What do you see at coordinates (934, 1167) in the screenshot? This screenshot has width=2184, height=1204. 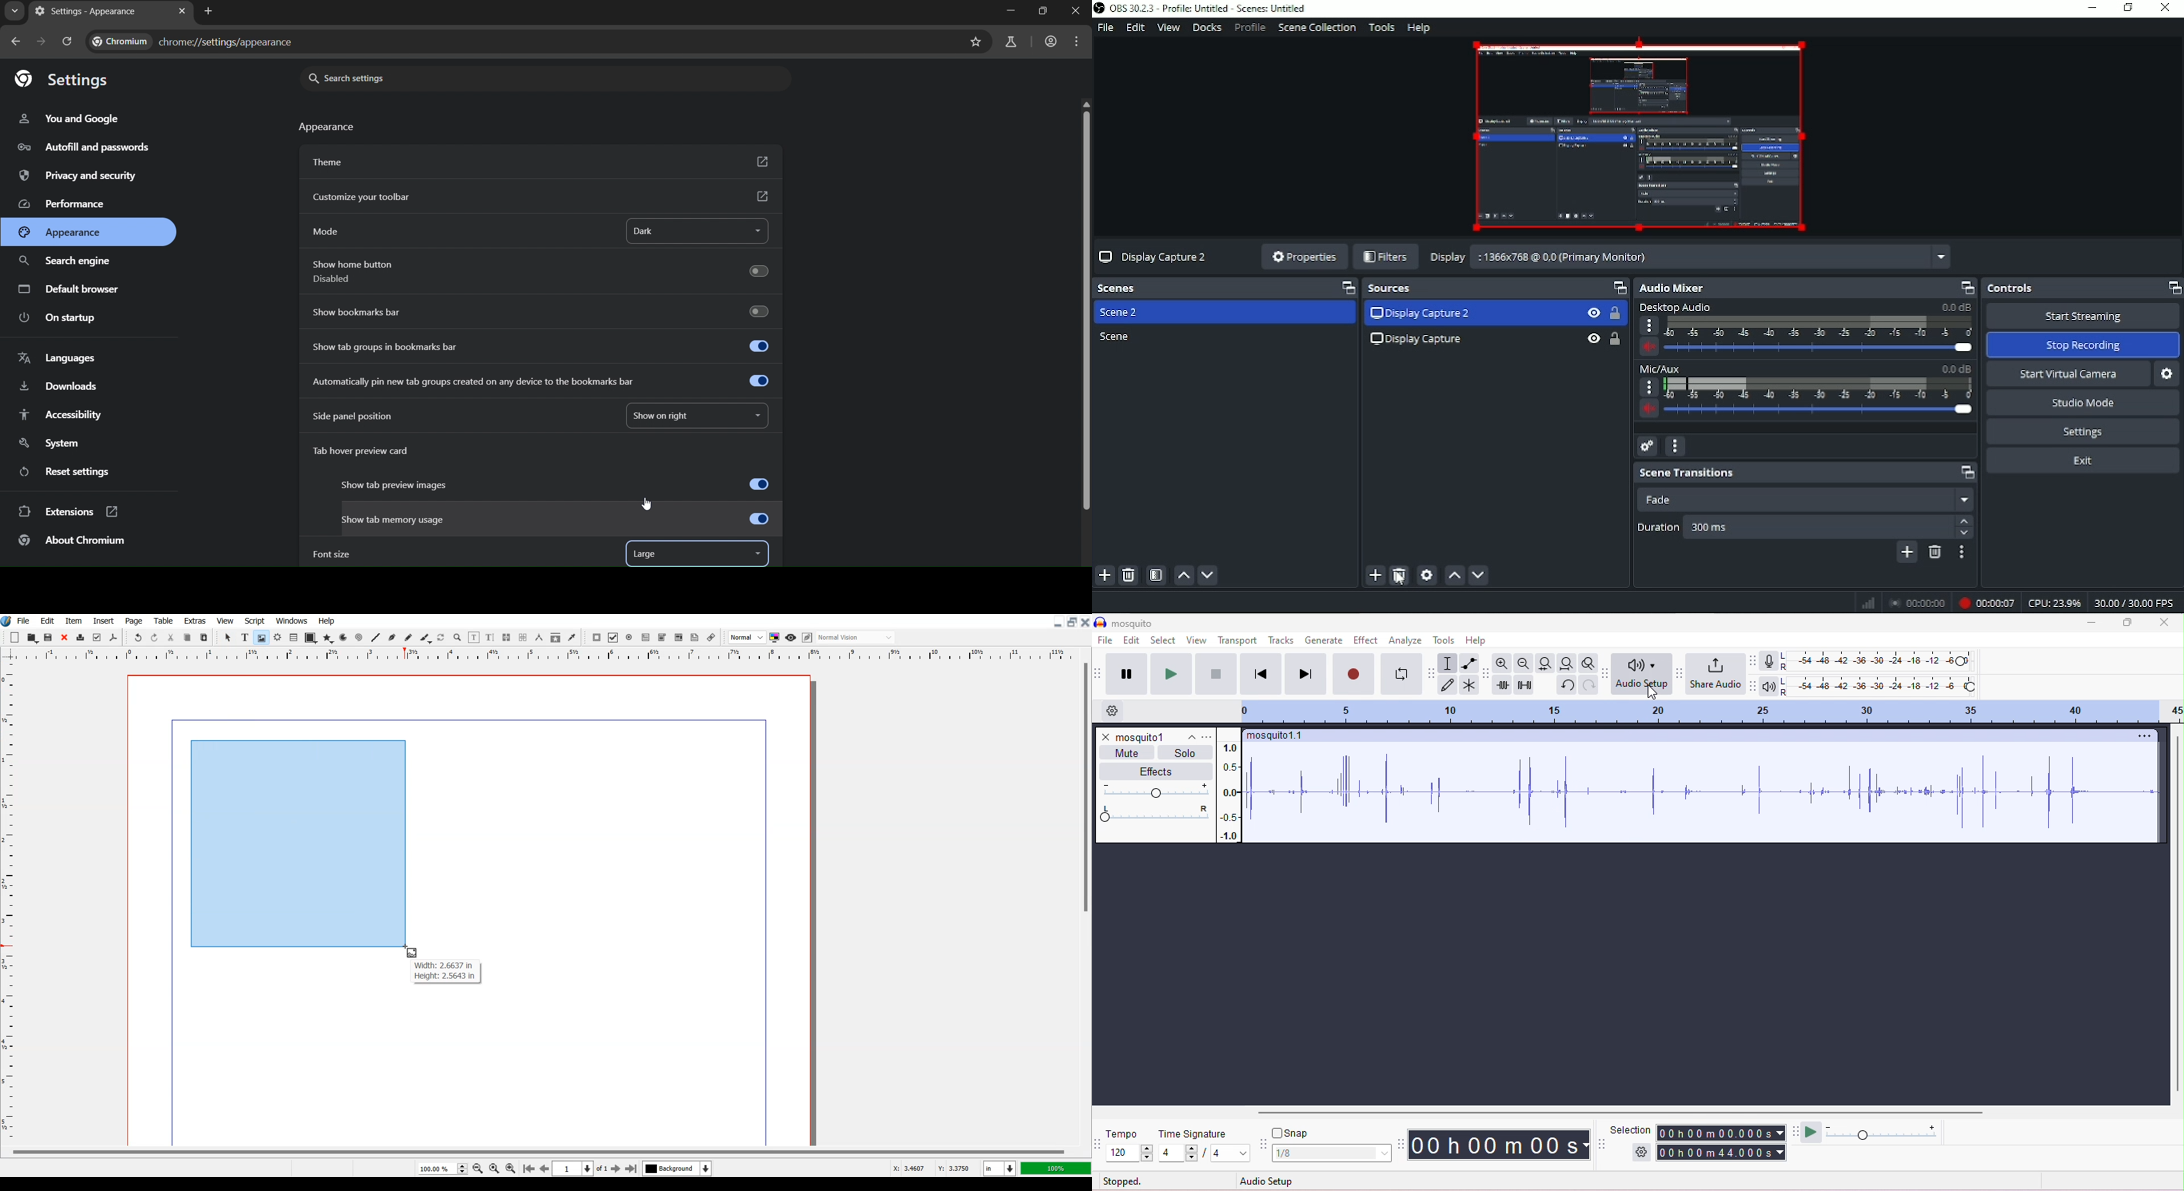 I see `X,Y Co-ordinate` at bounding box center [934, 1167].